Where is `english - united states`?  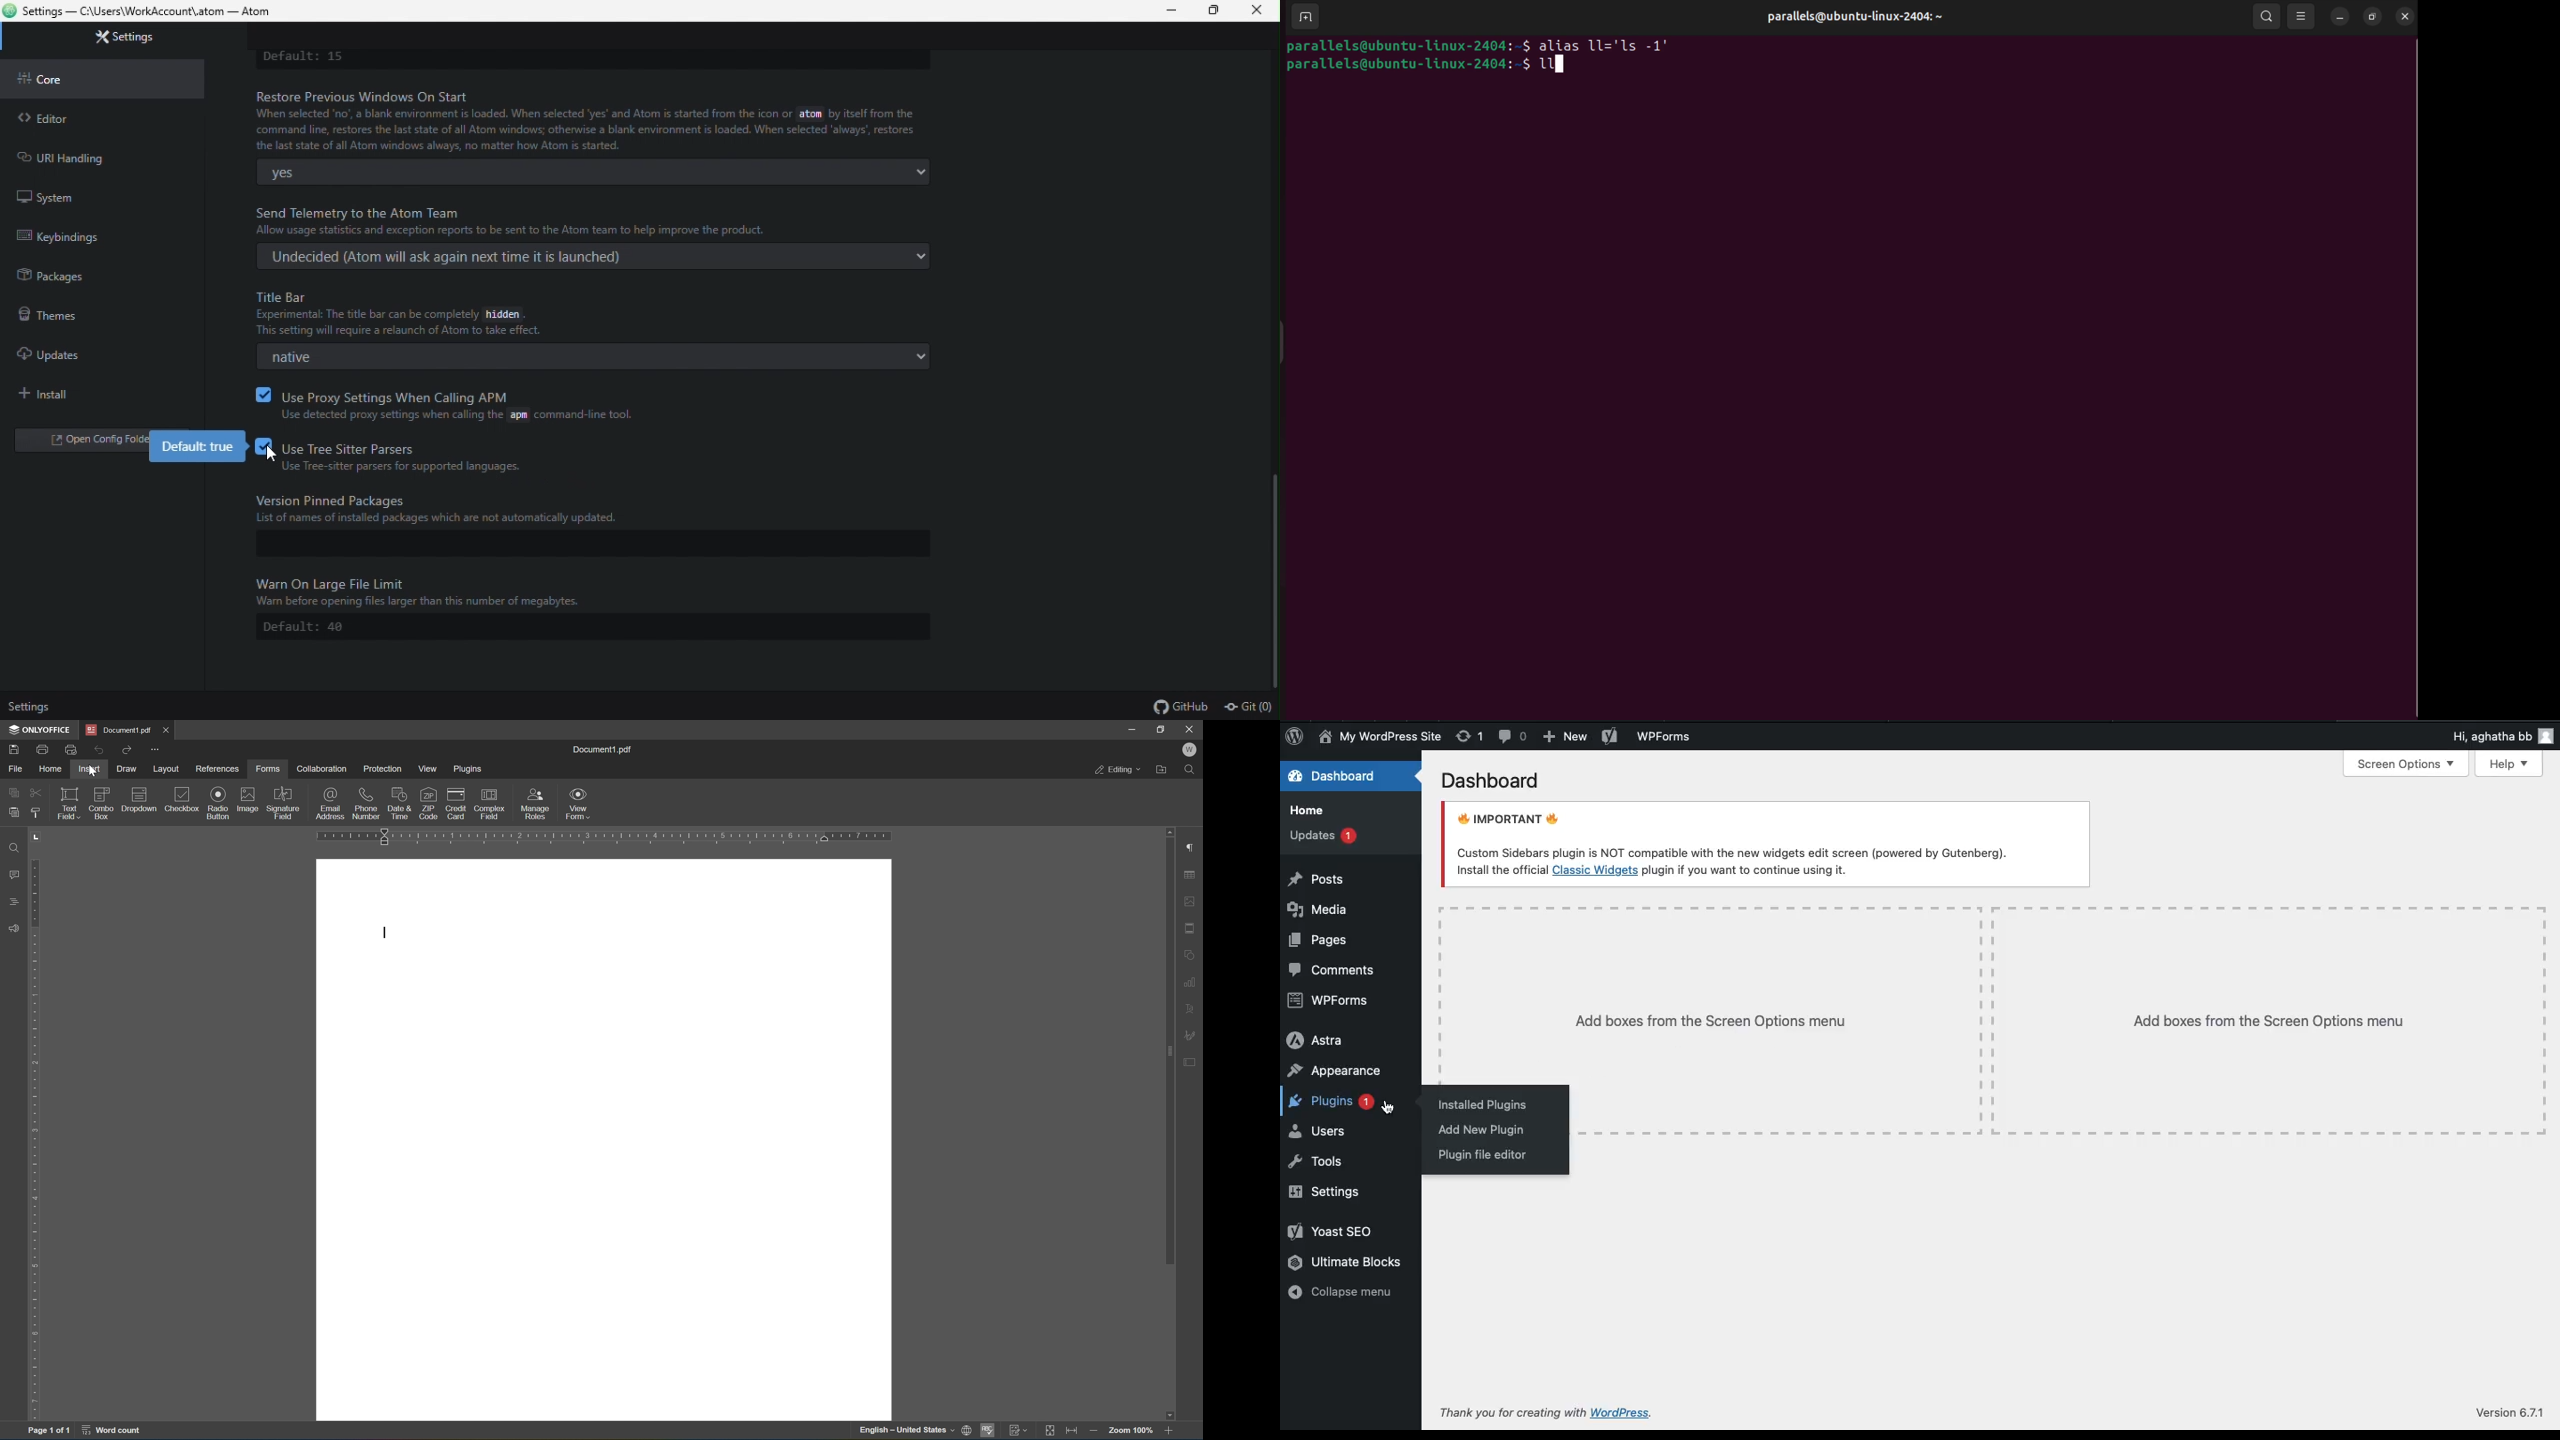 english - united states is located at coordinates (908, 1431).